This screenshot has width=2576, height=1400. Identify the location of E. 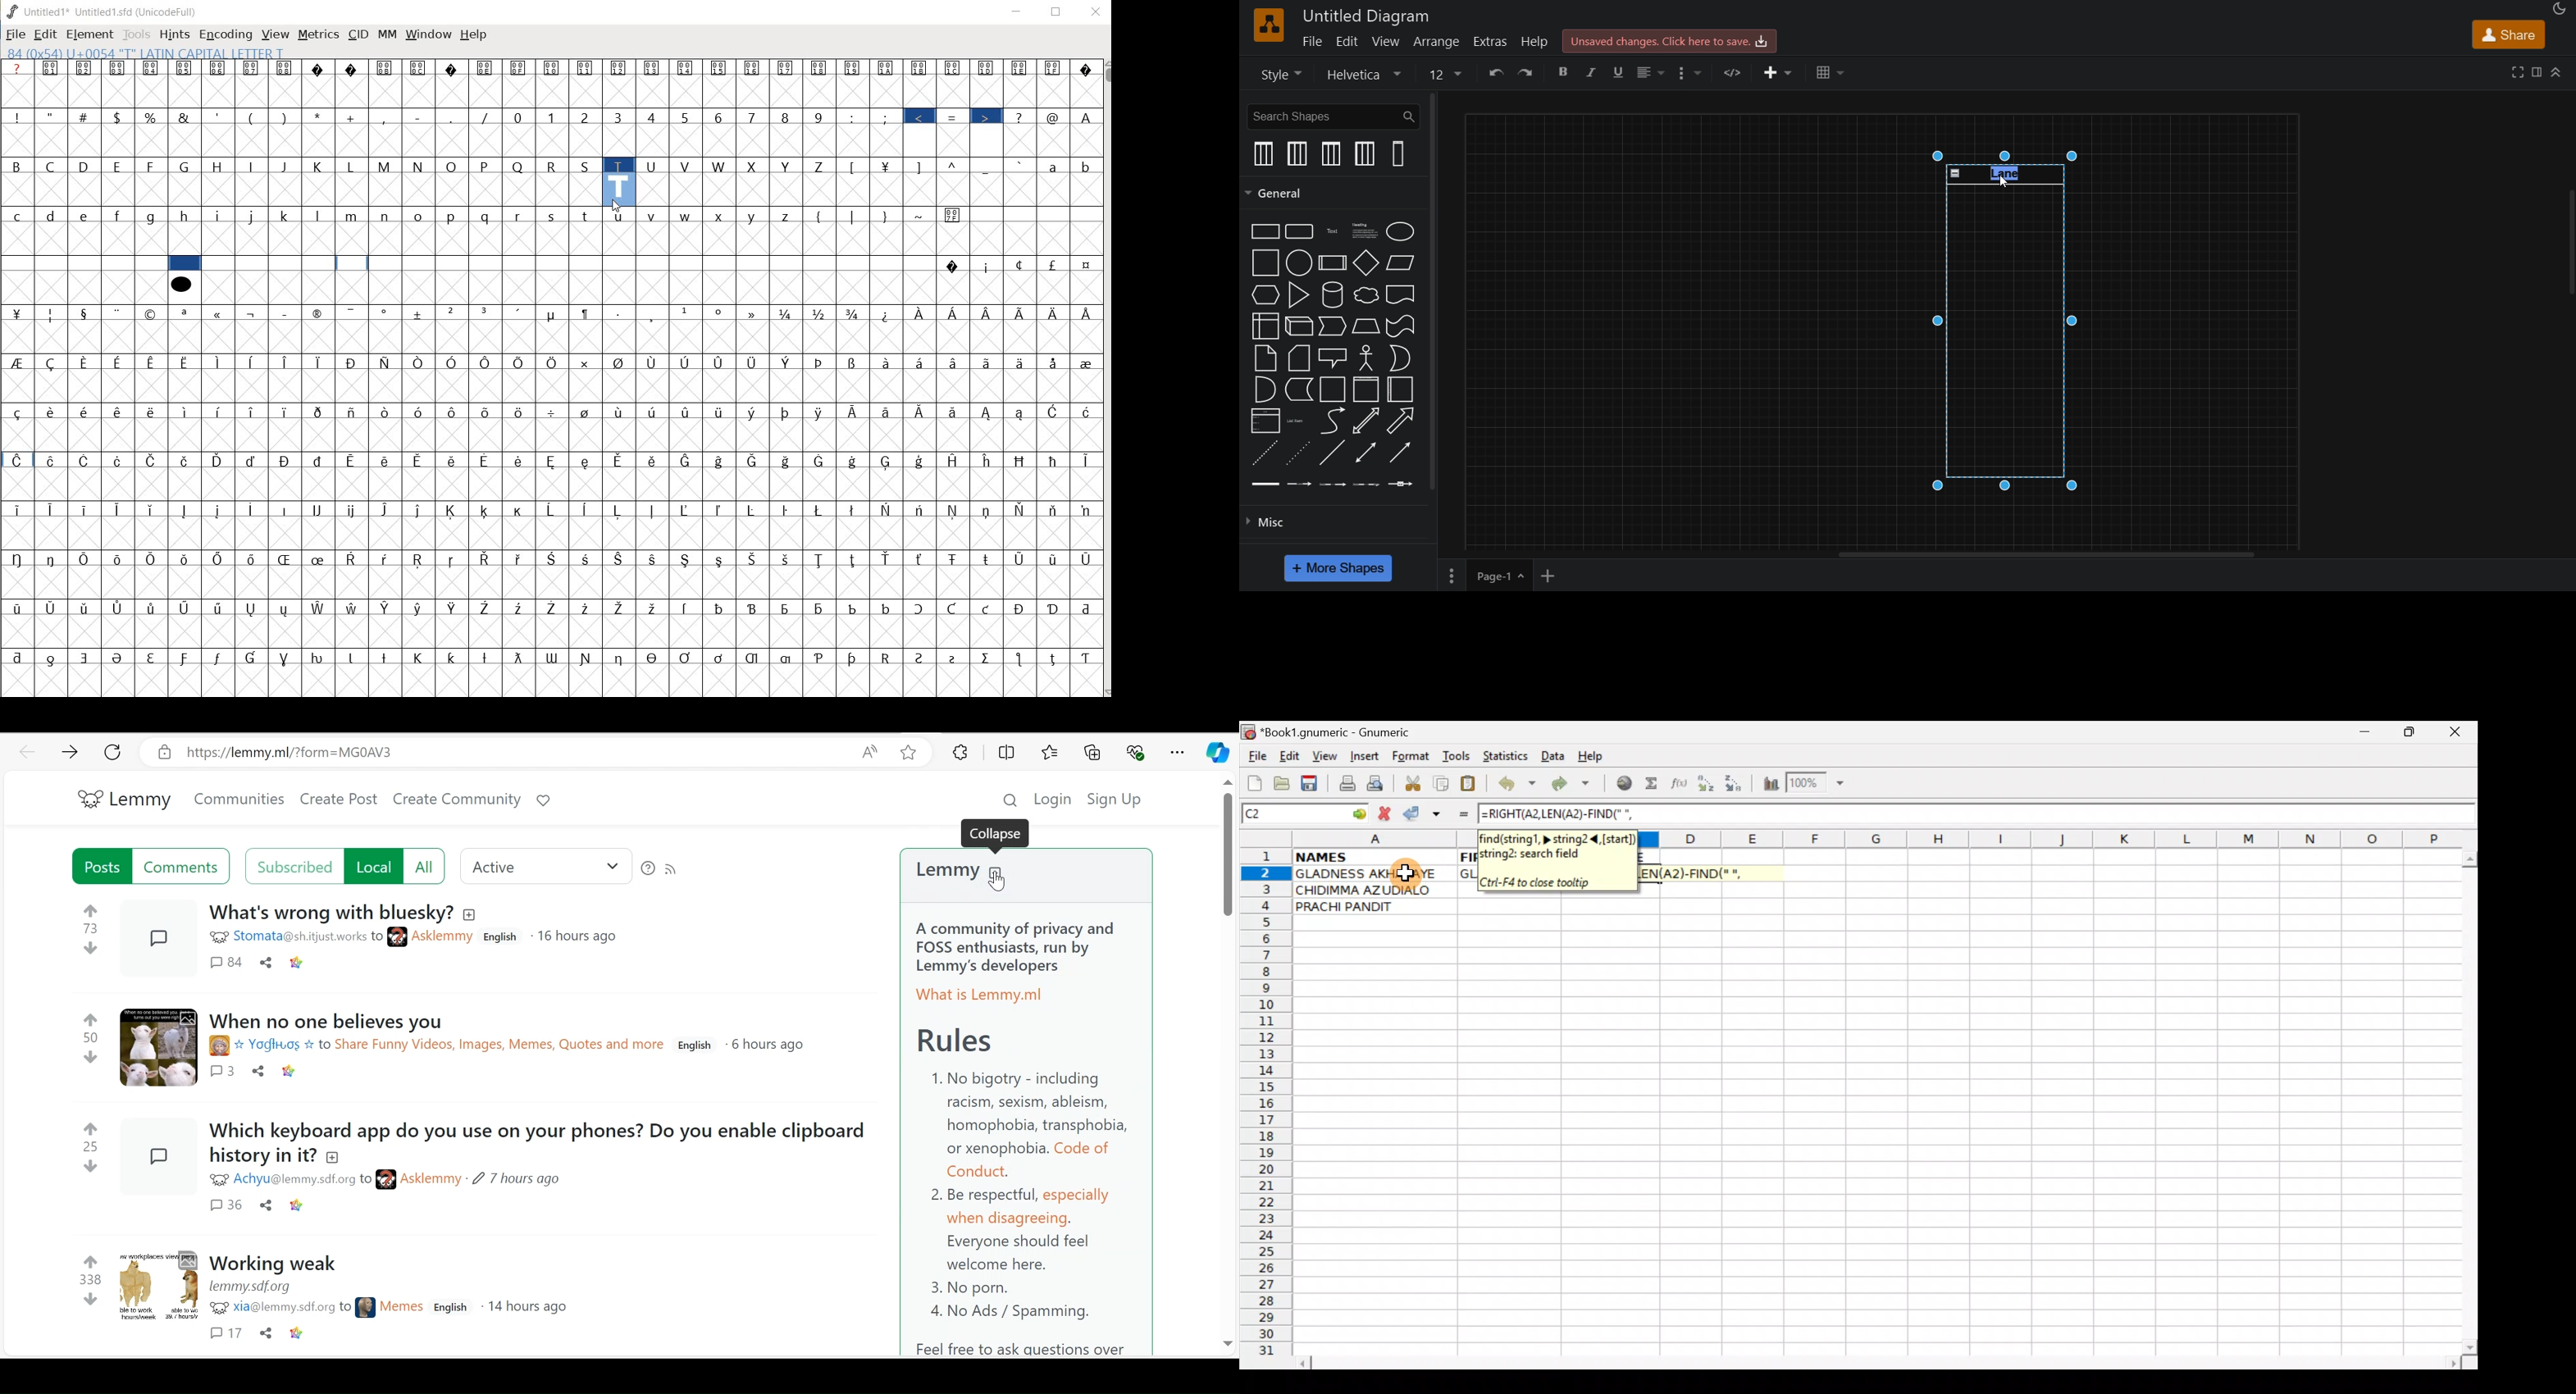
(119, 167).